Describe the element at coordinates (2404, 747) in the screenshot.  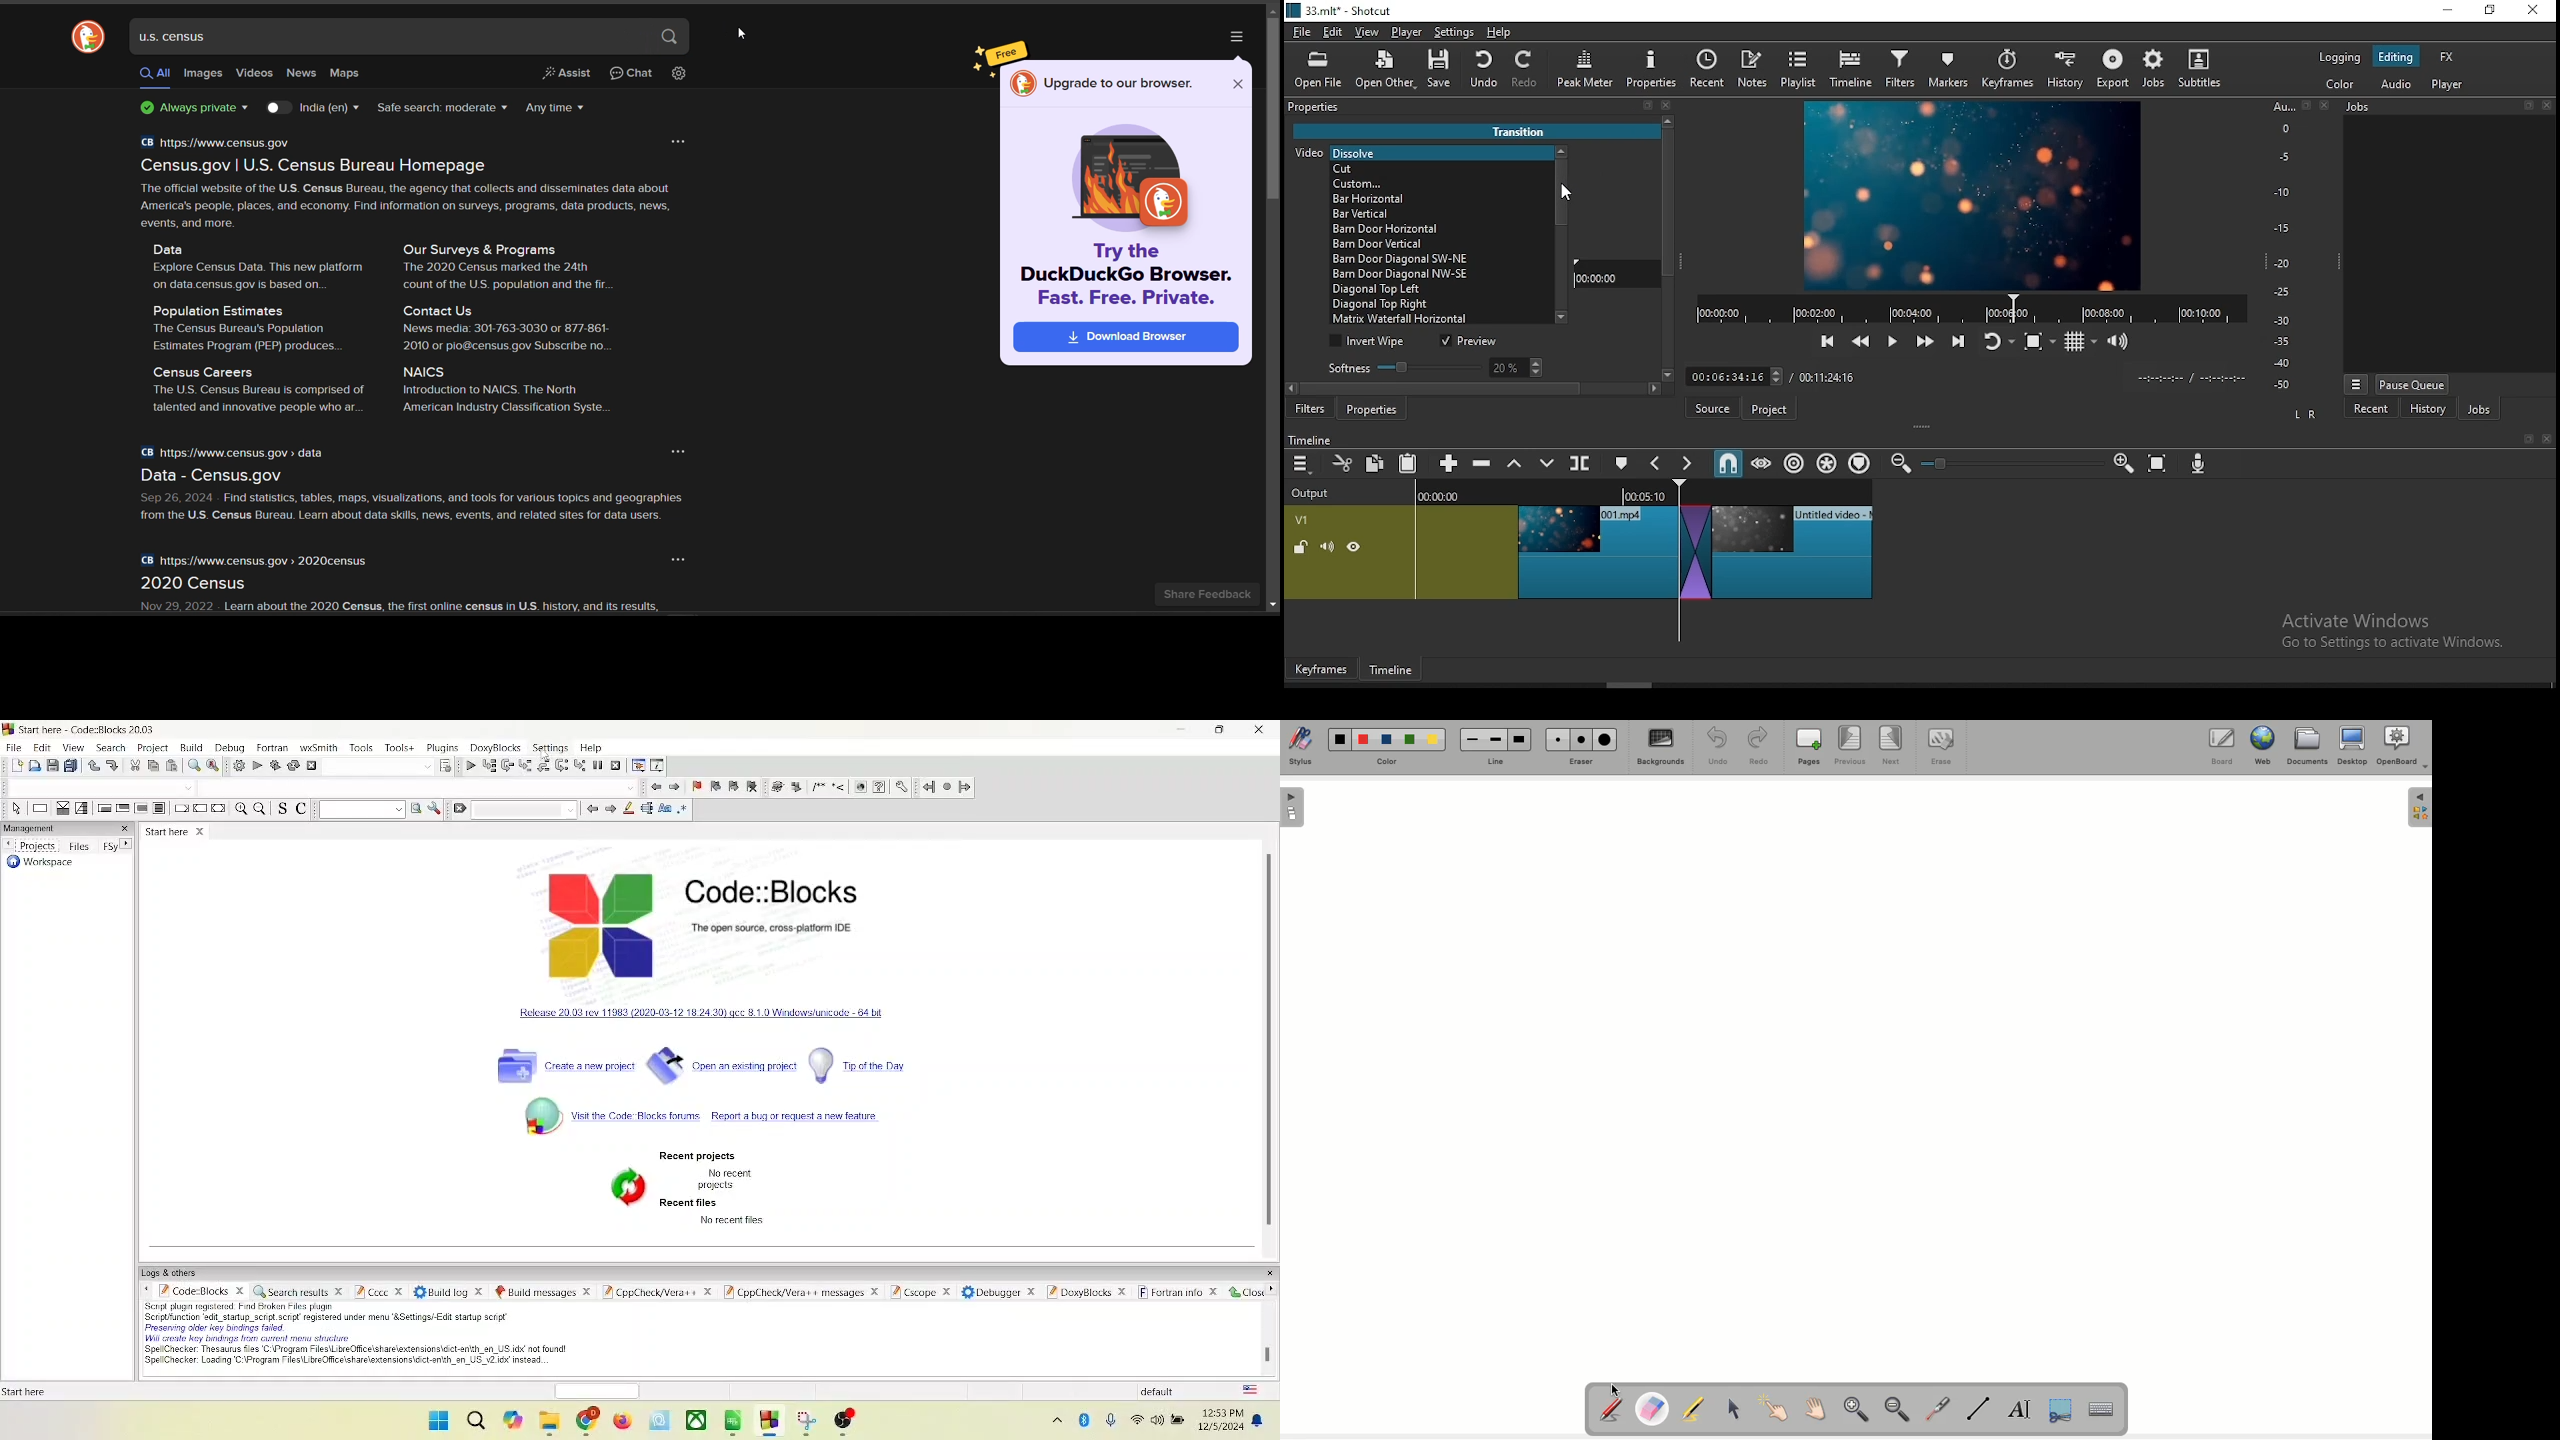
I see `OpenBoard` at that location.